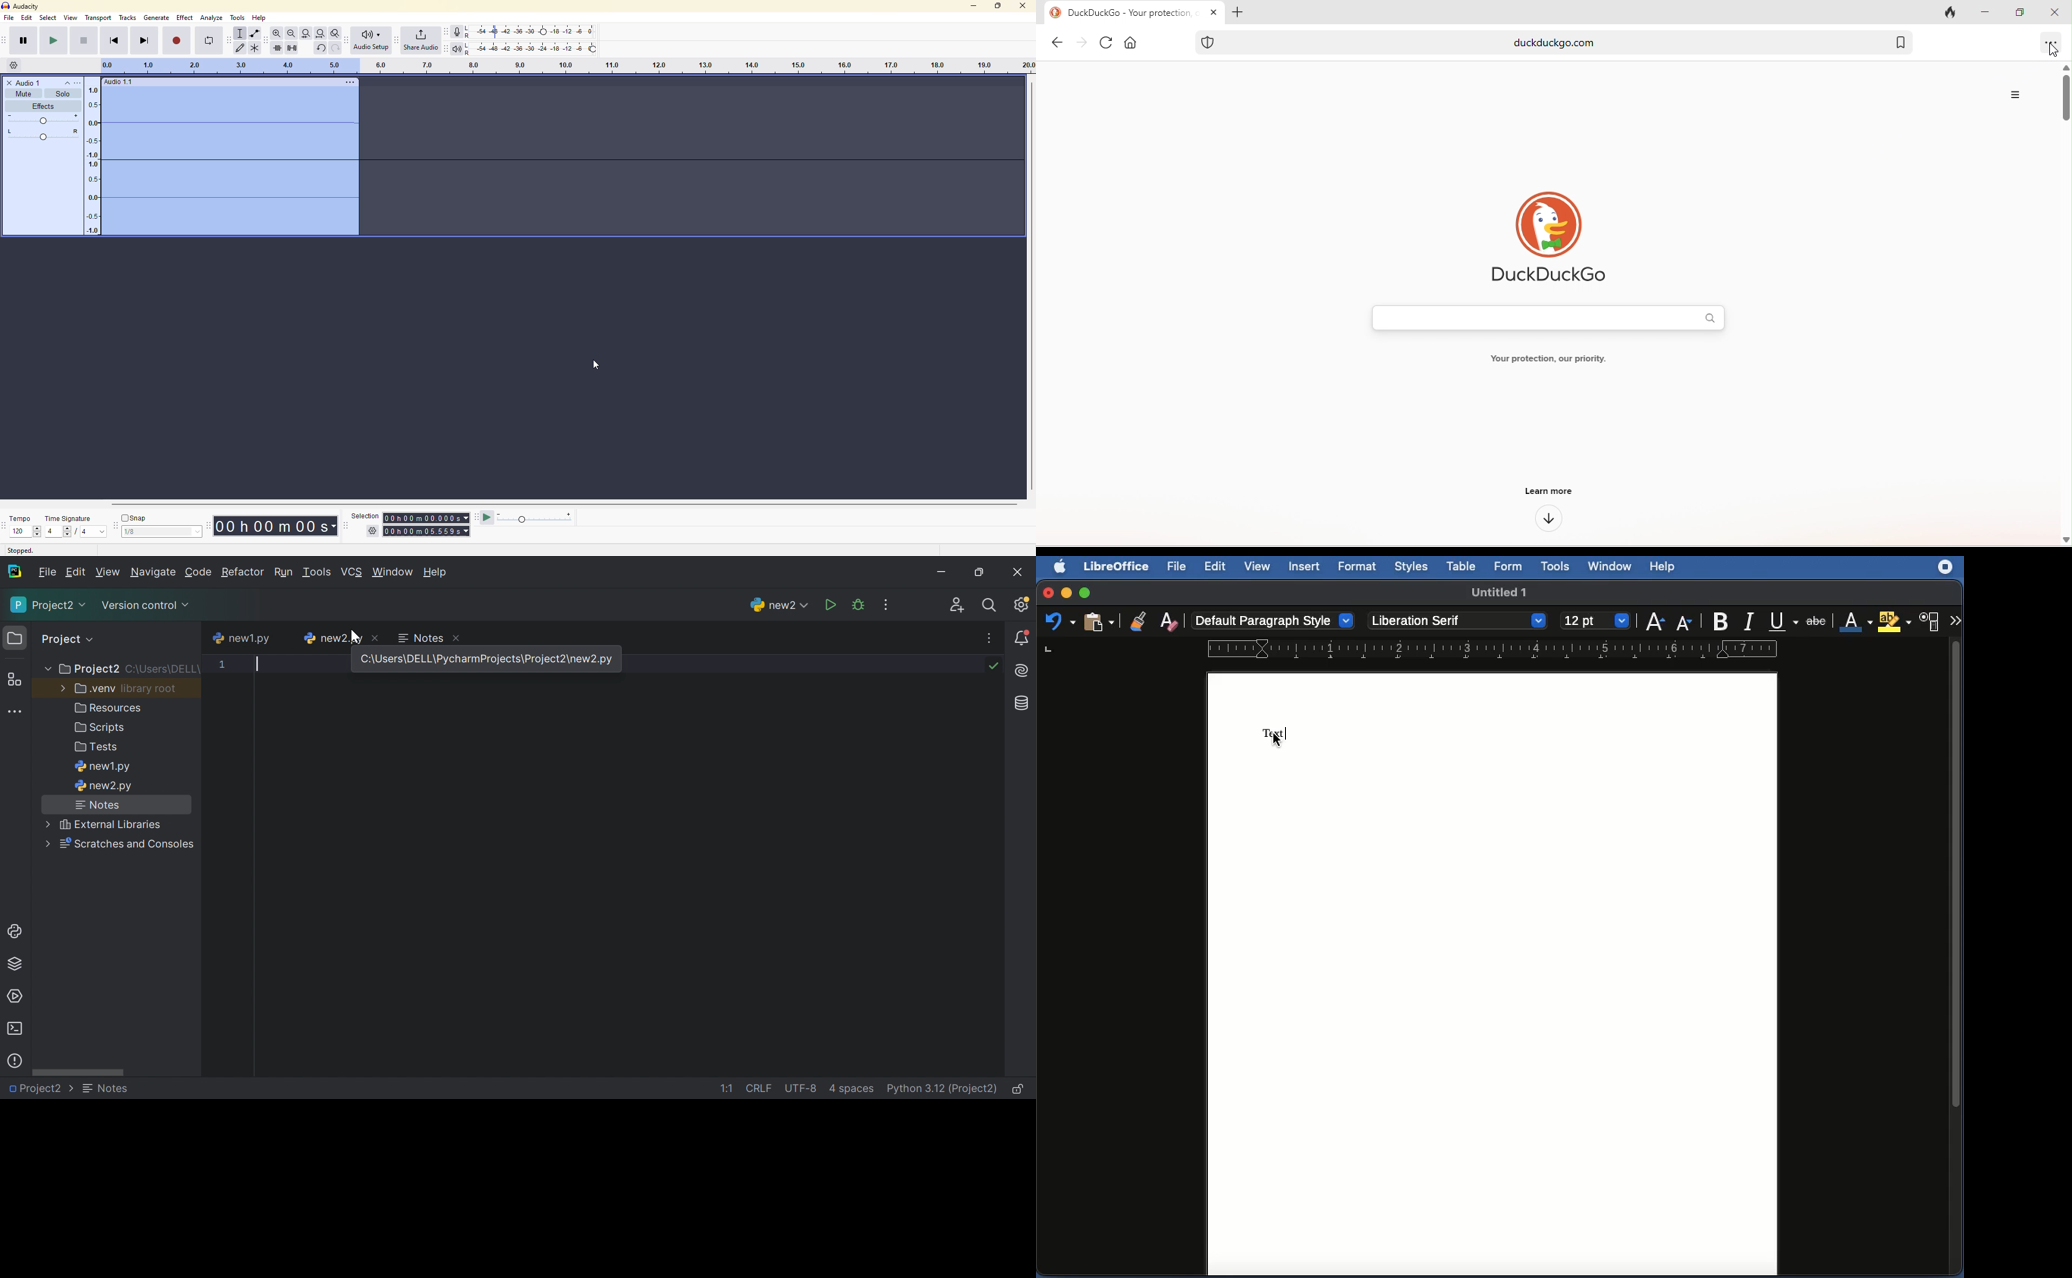 The width and height of the screenshot is (2072, 1288). What do you see at coordinates (115, 526) in the screenshot?
I see `snapping toolbar` at bounding box center [115, 526].